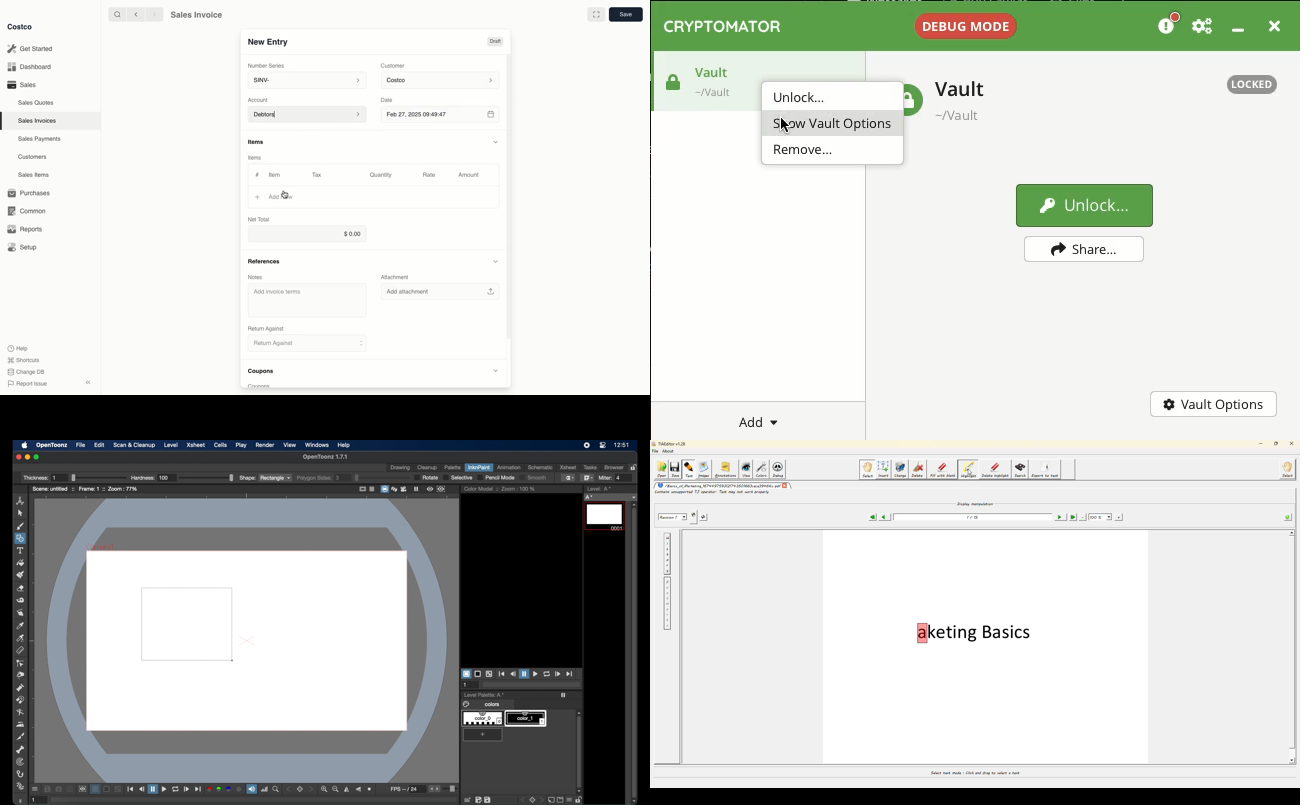 This screenshot has height=812, width=1316. I want to click on Customer, so click(393, 65).